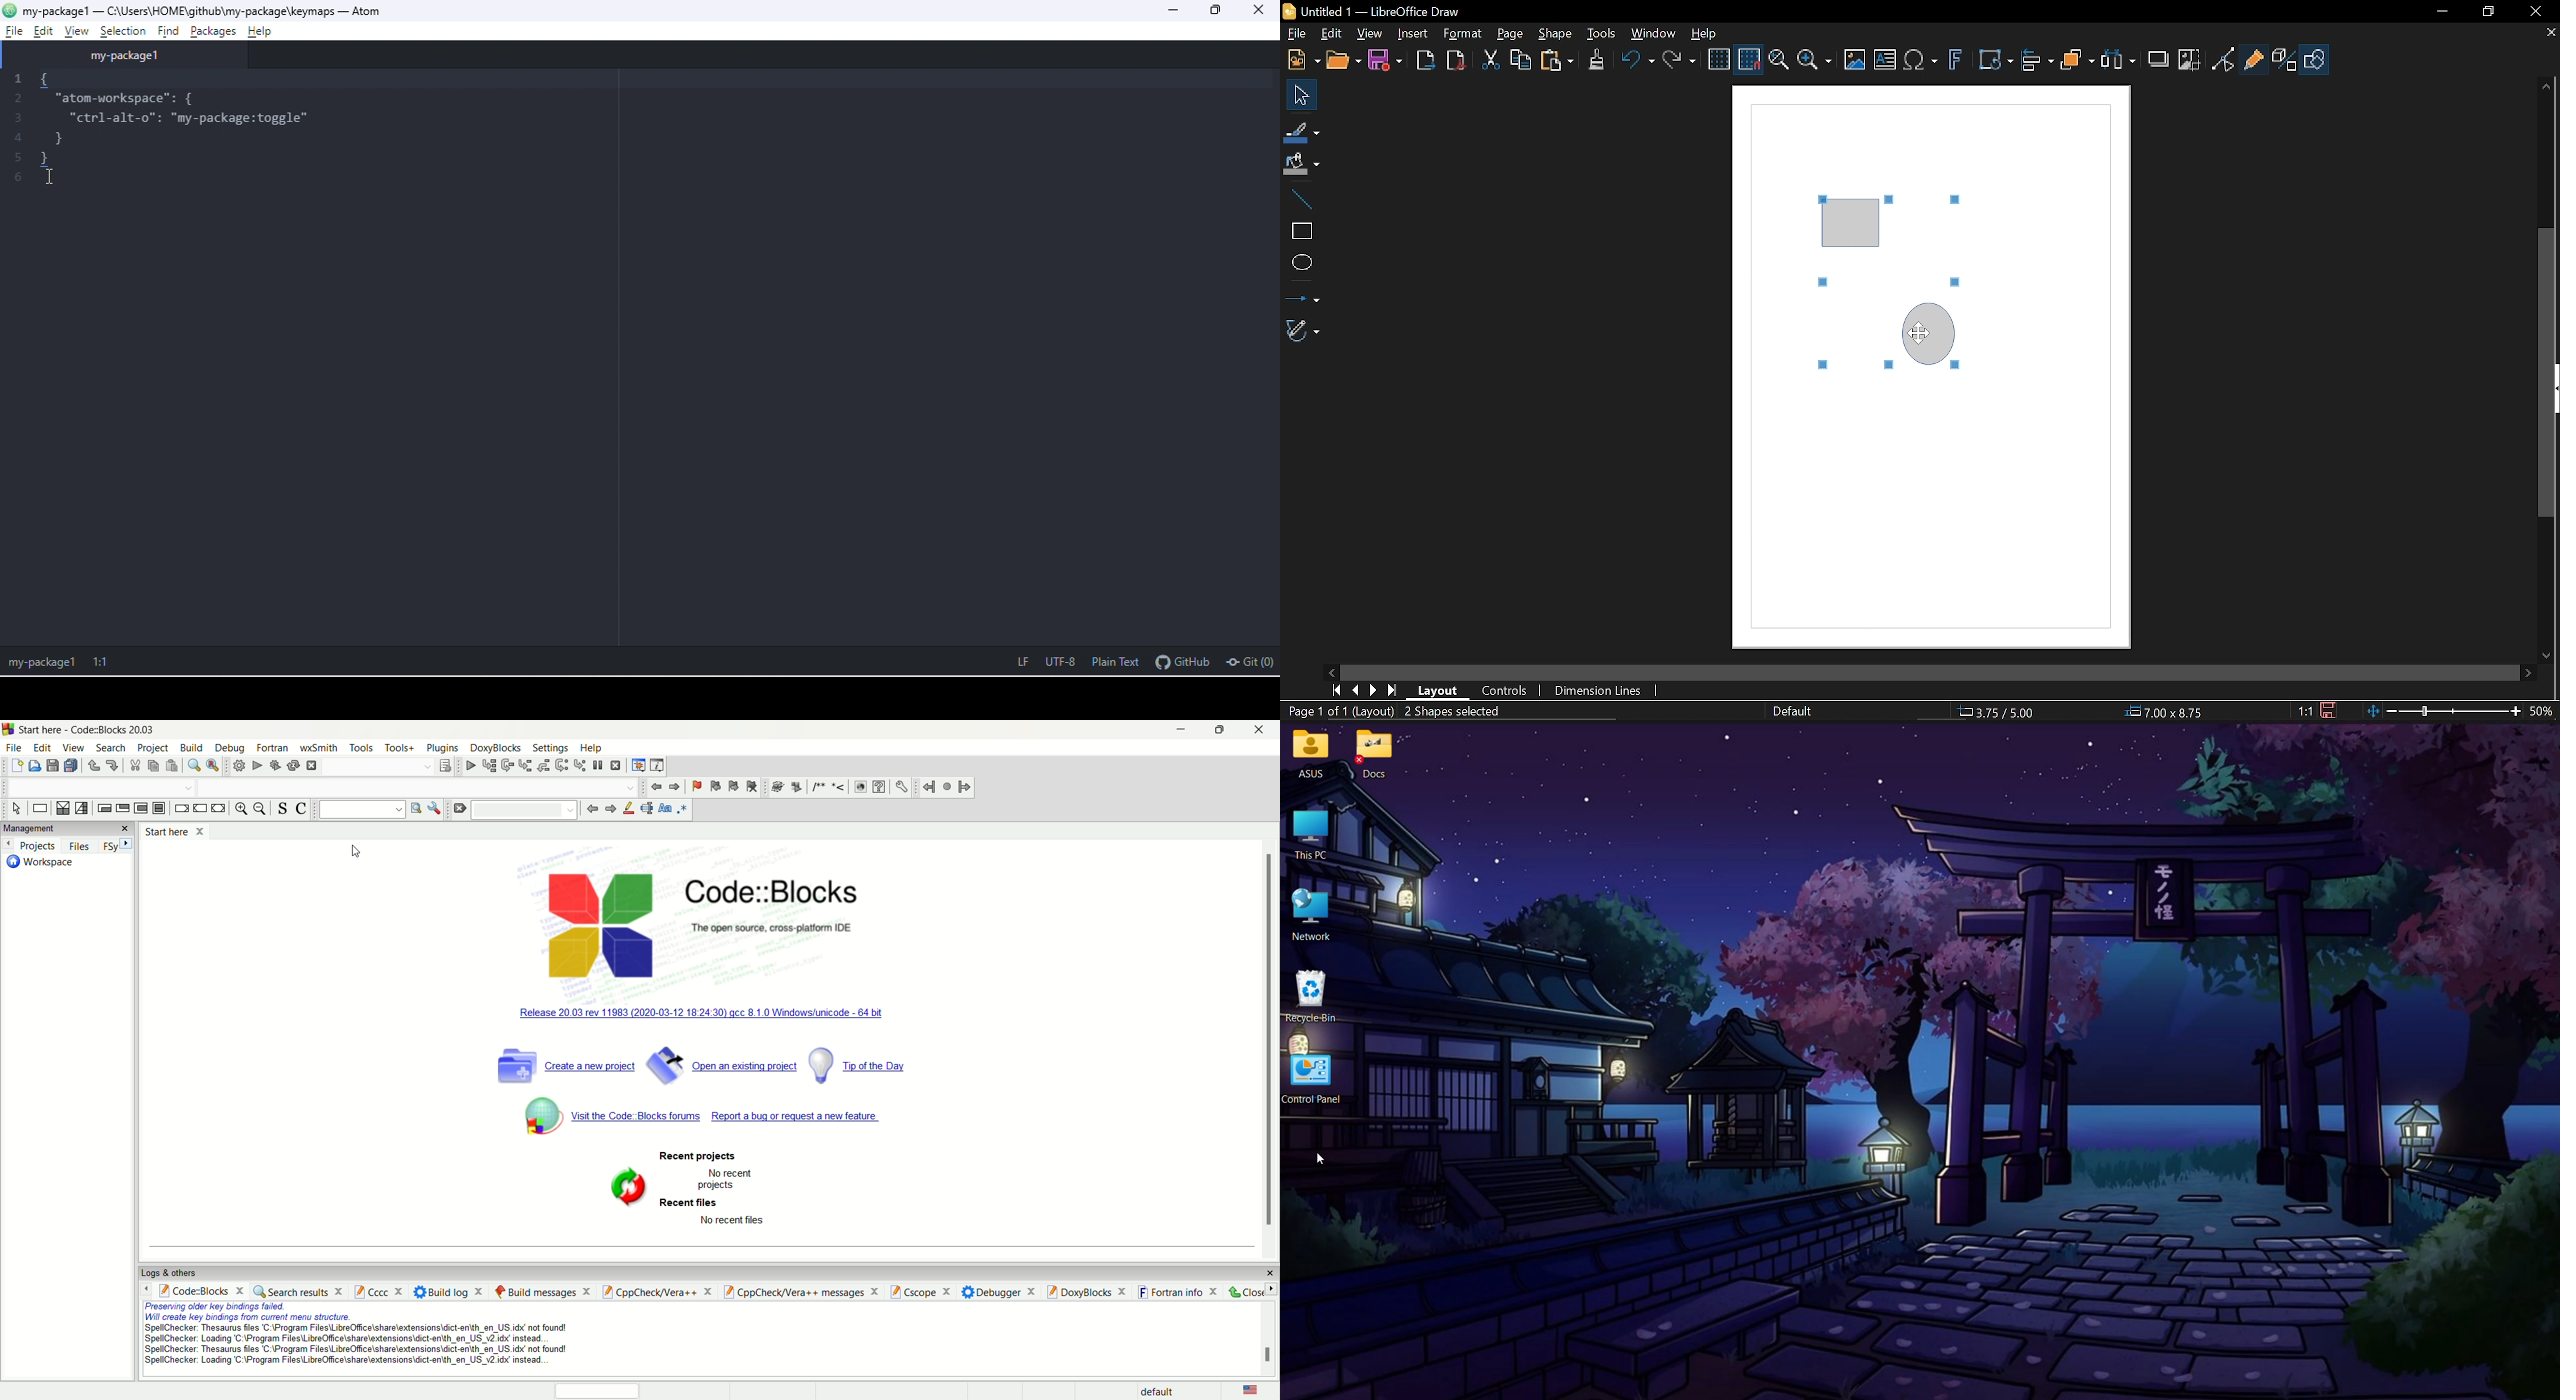 This screenshot has height=1400, width=2576. I want to click on Select at least three object to distribute, so click(2119, 62).